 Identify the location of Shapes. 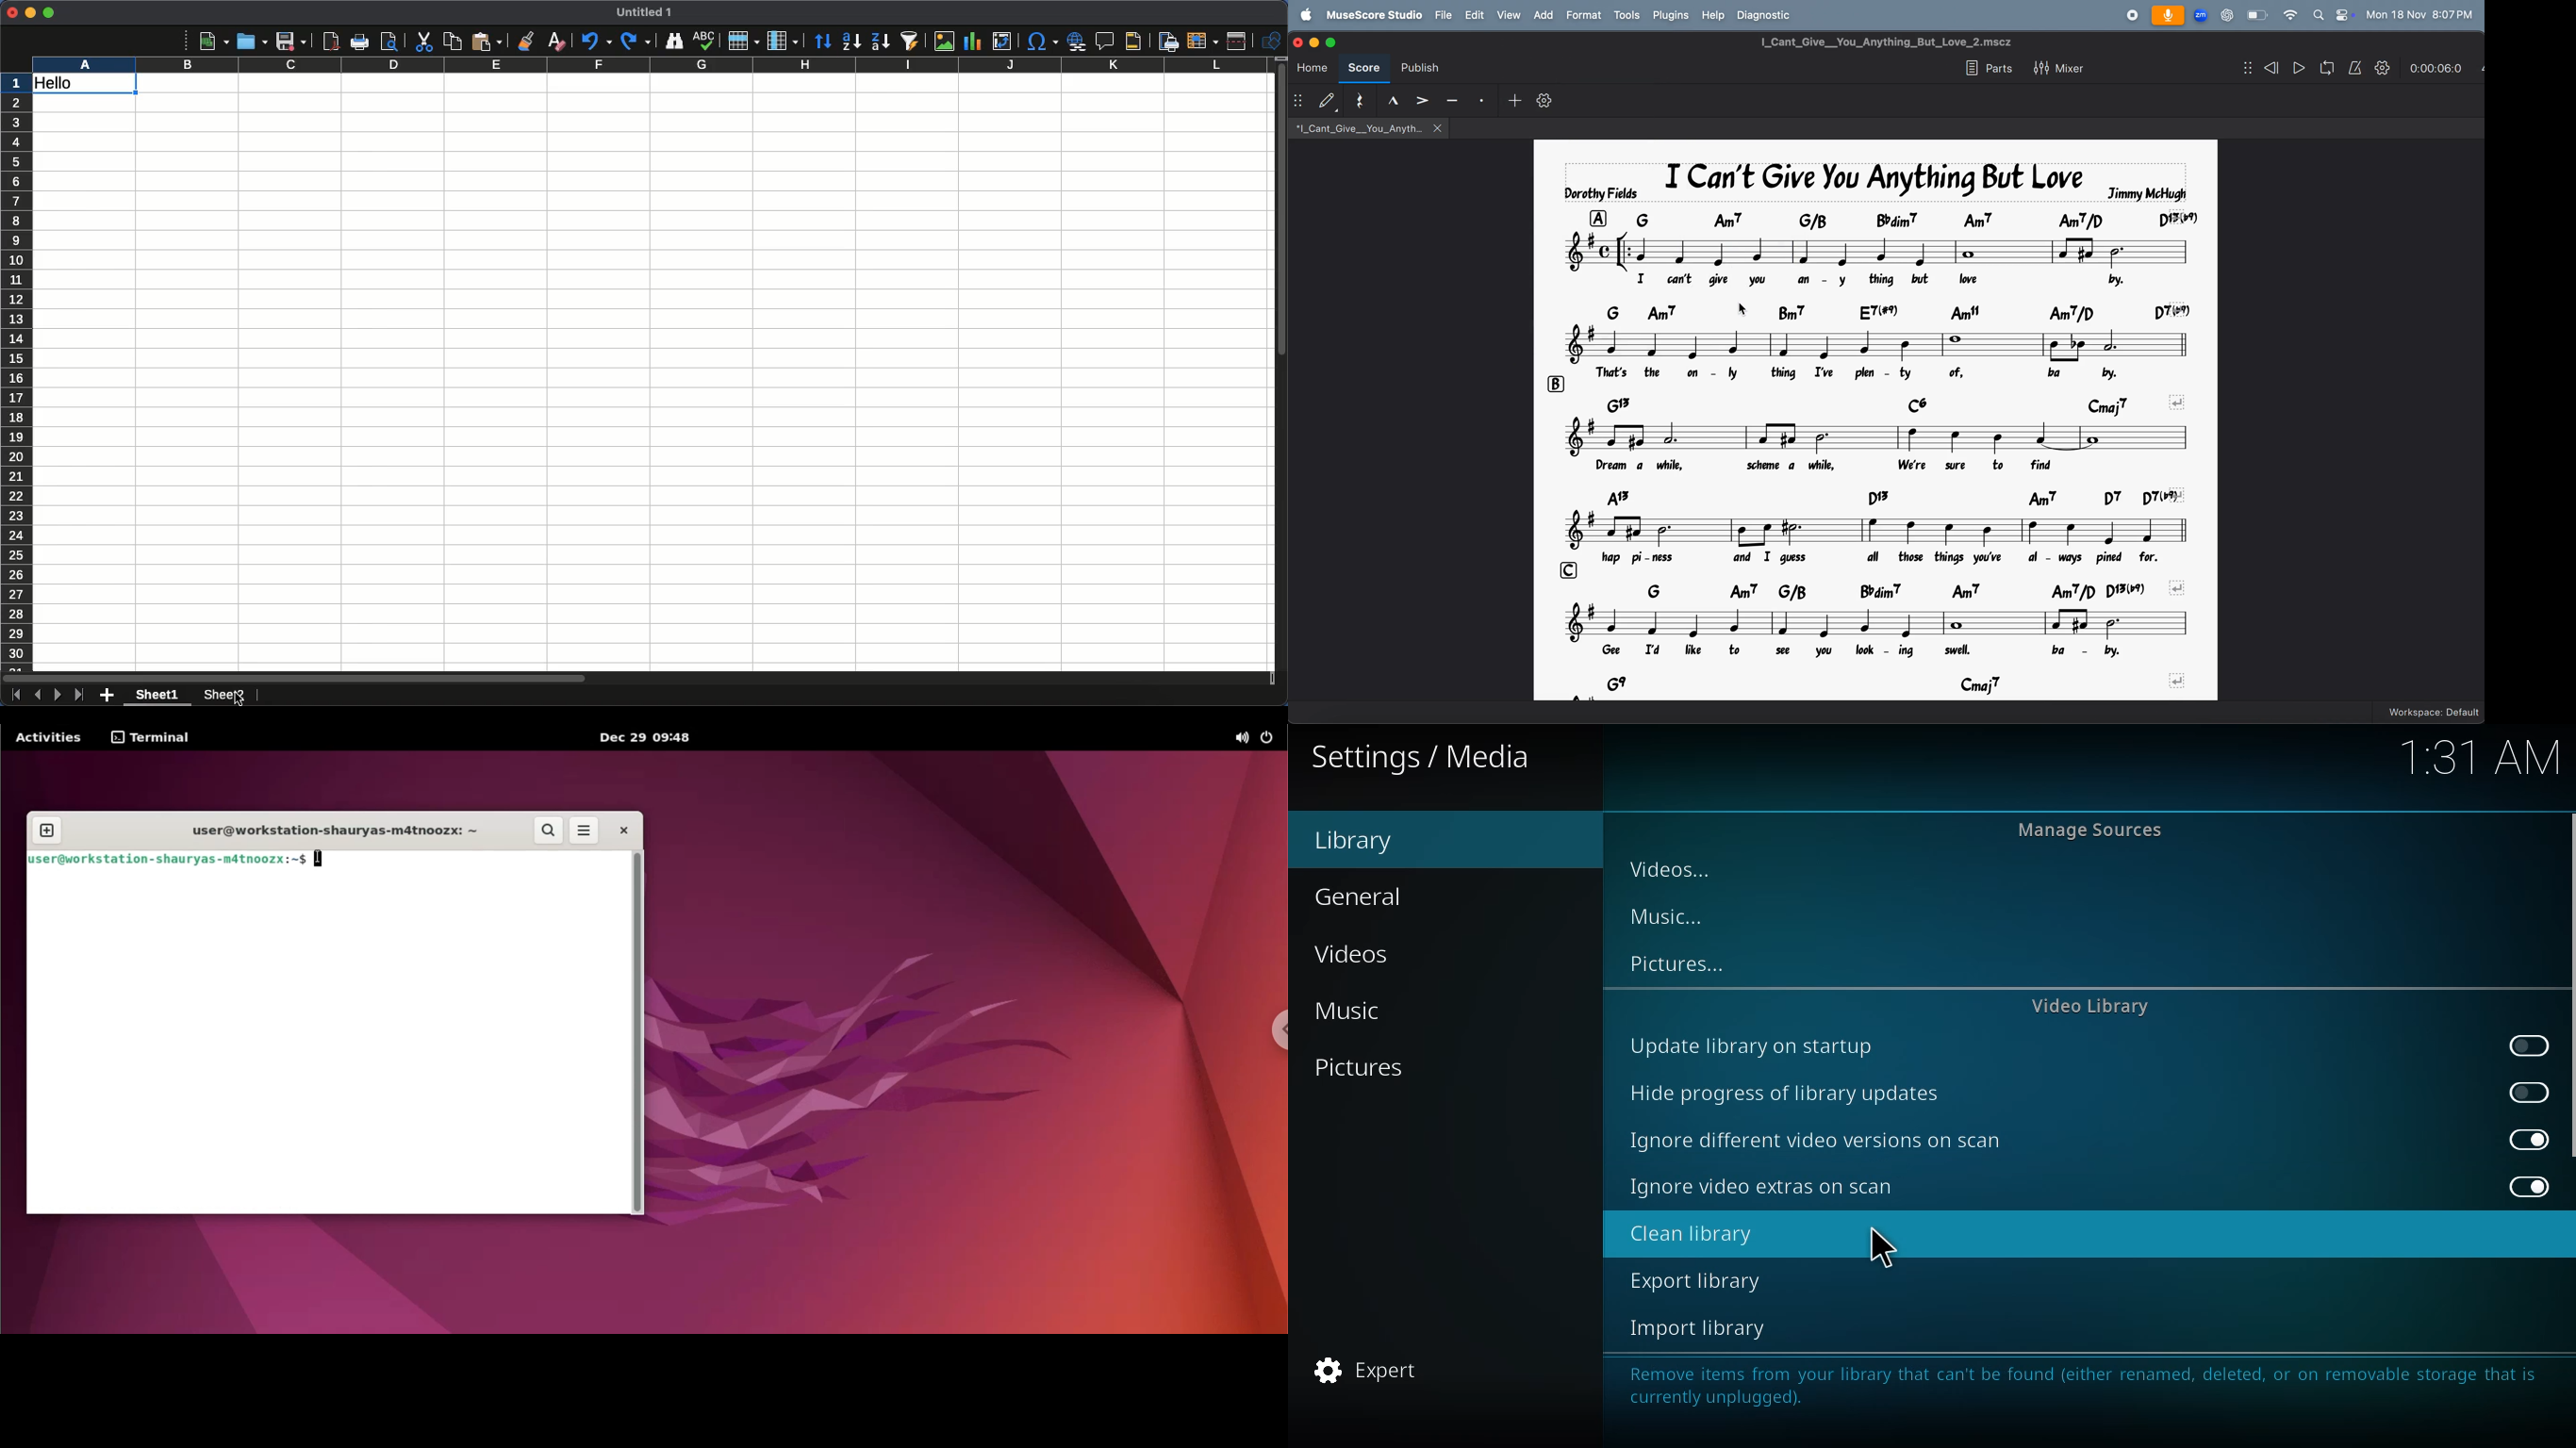
(1272, 41).